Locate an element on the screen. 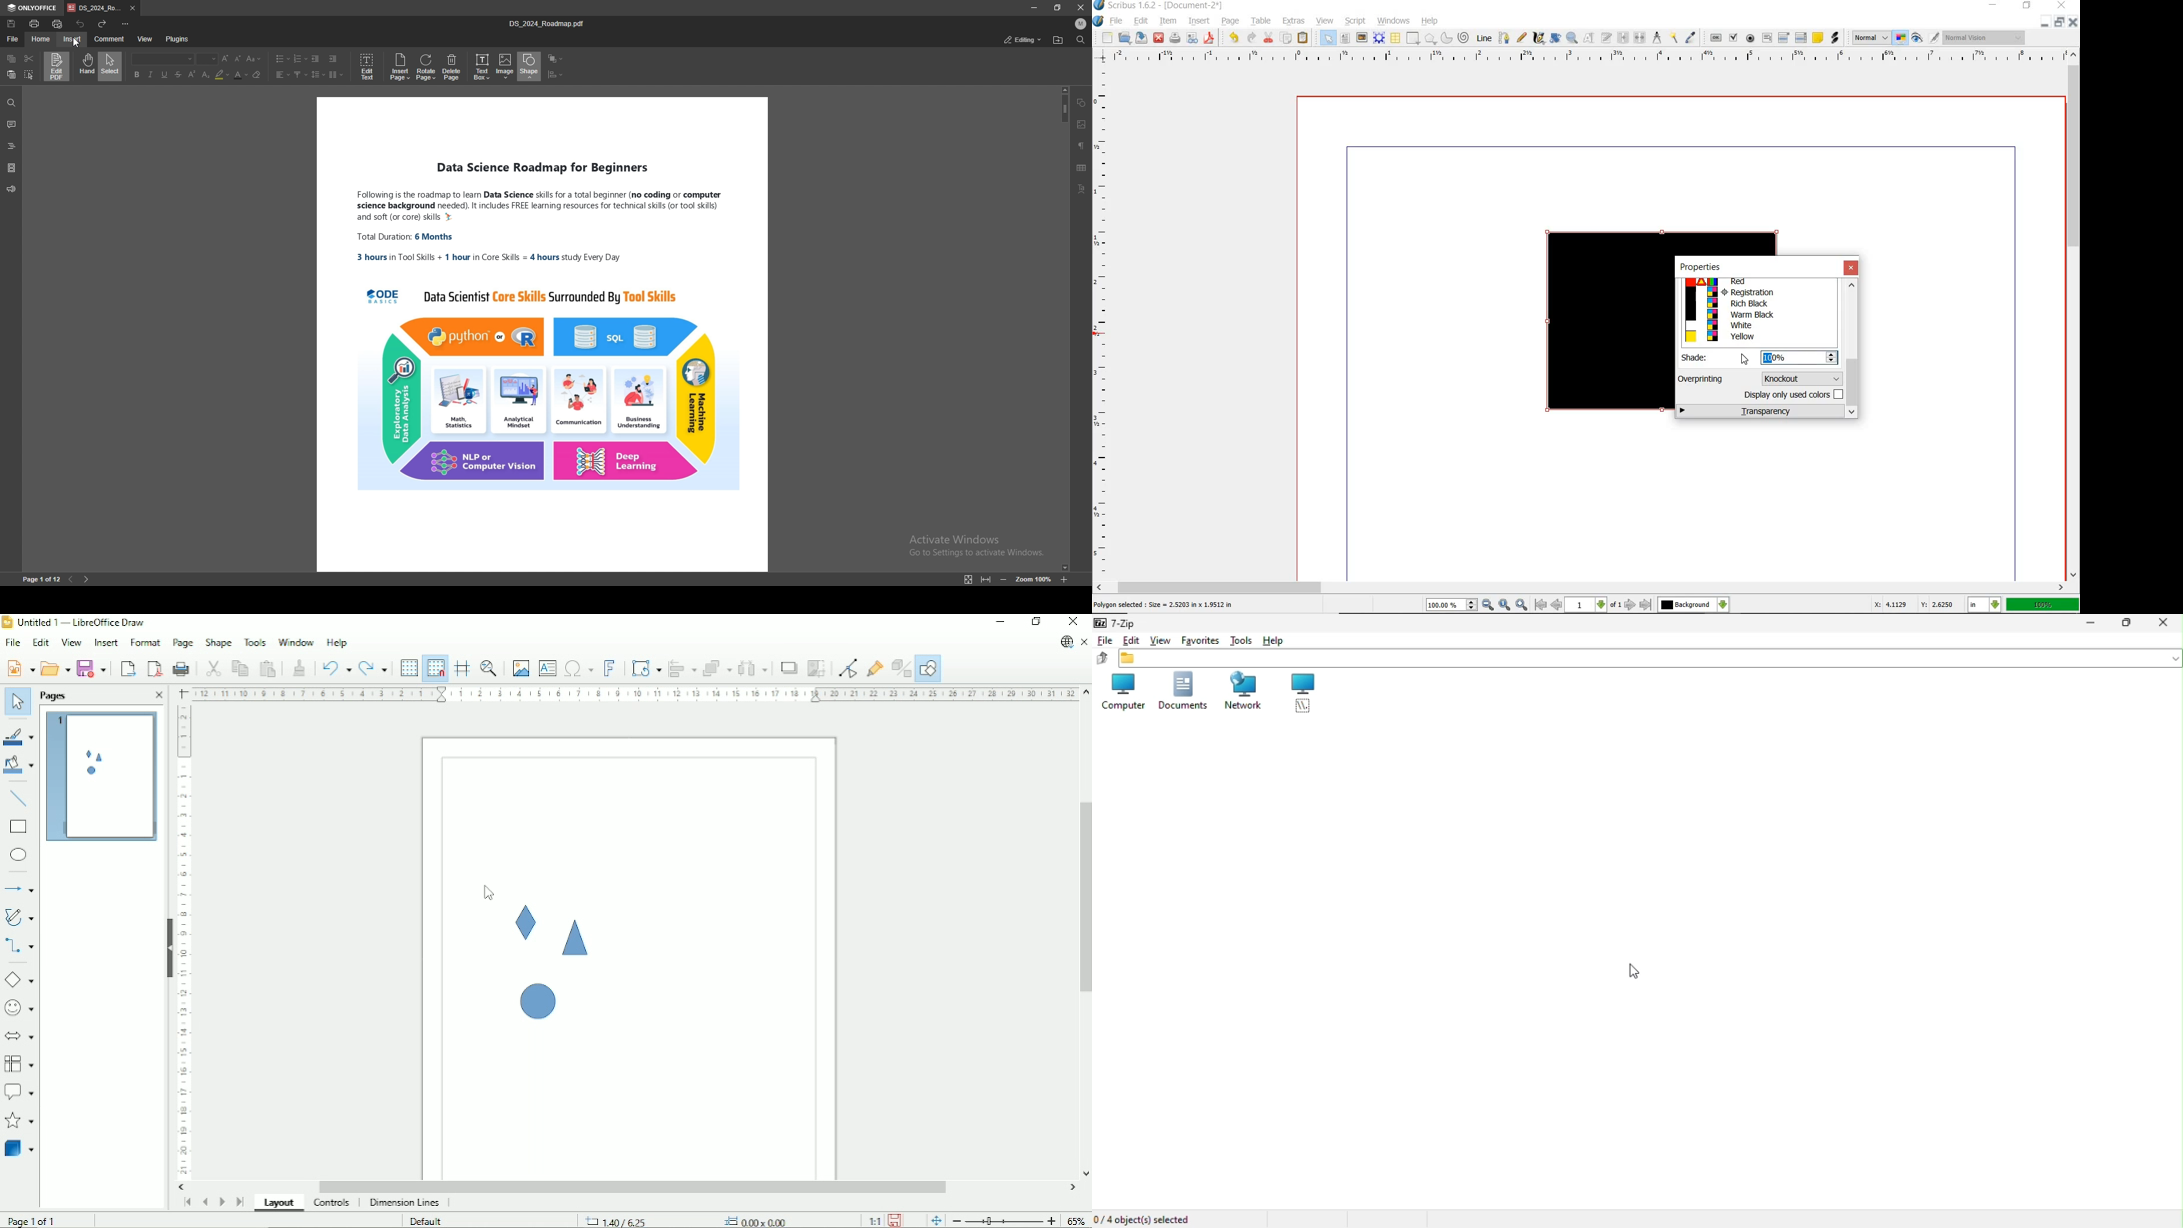 This screenshot has width=2184, height=1232. Close is located at coordinates (1074, 622).